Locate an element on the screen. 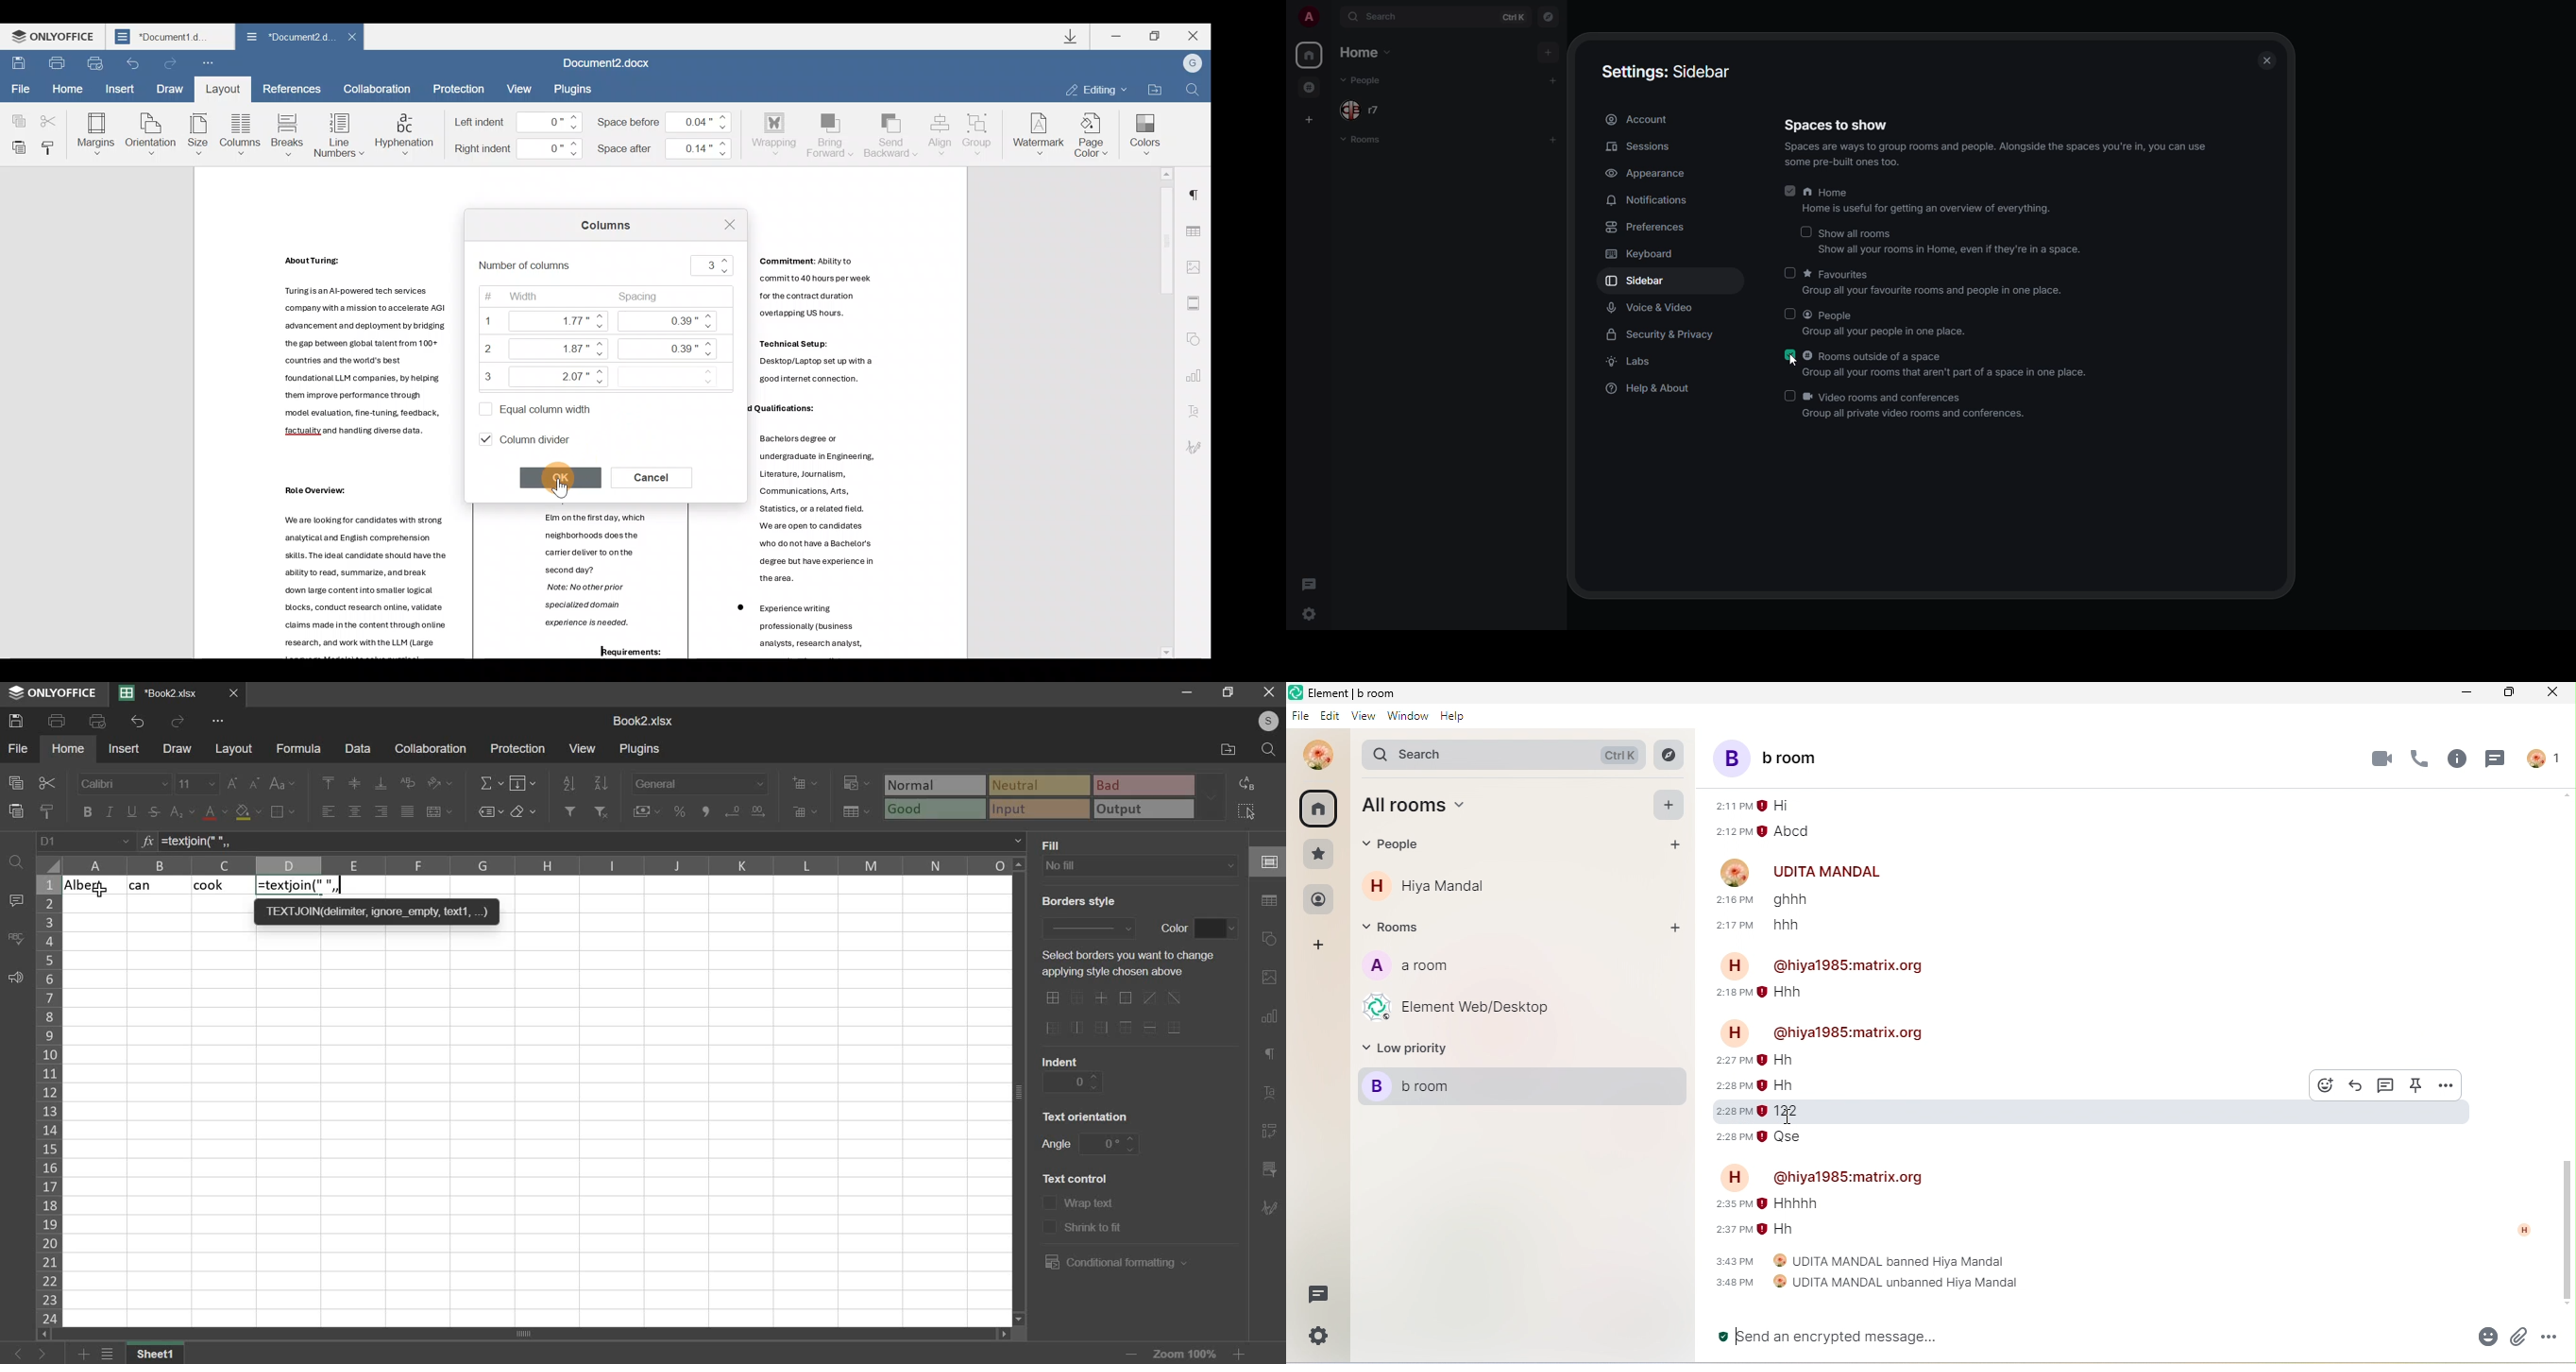 The width and height of the screenshot is (2576, 1372). TEXTJON deter, ignore empty text, is located at coordinates (377, 910).